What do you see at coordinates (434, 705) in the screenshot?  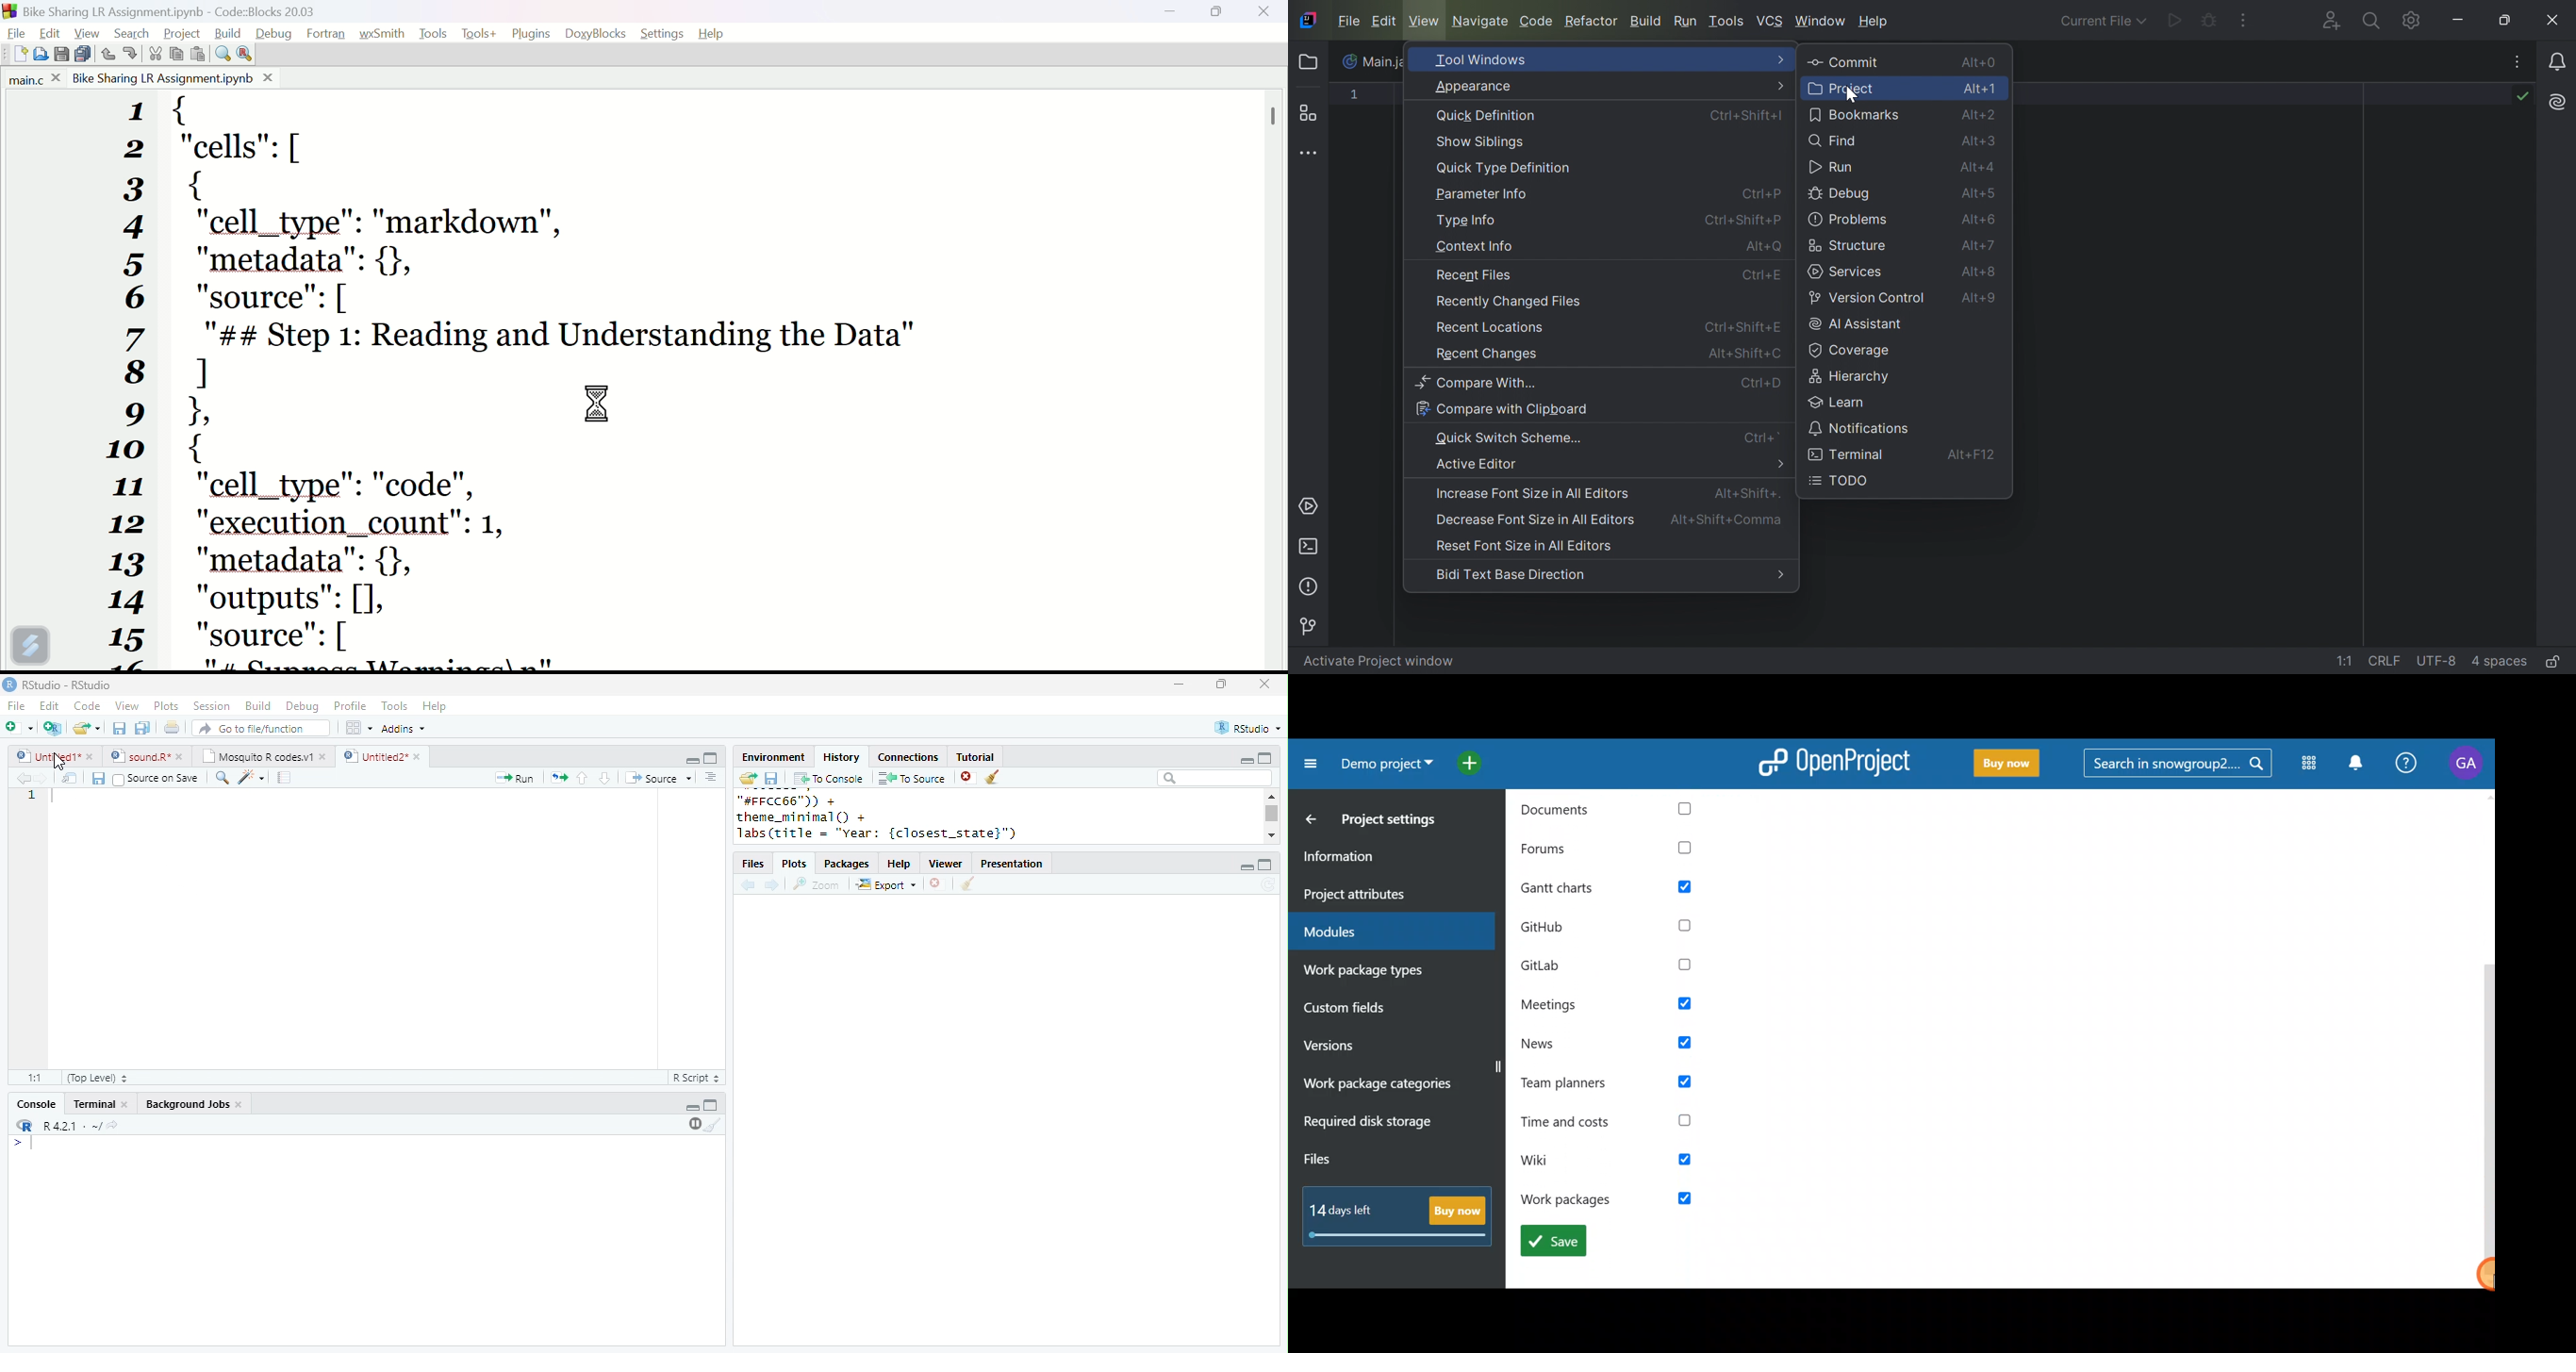 I see `Help` at bounding box center [434, 705].